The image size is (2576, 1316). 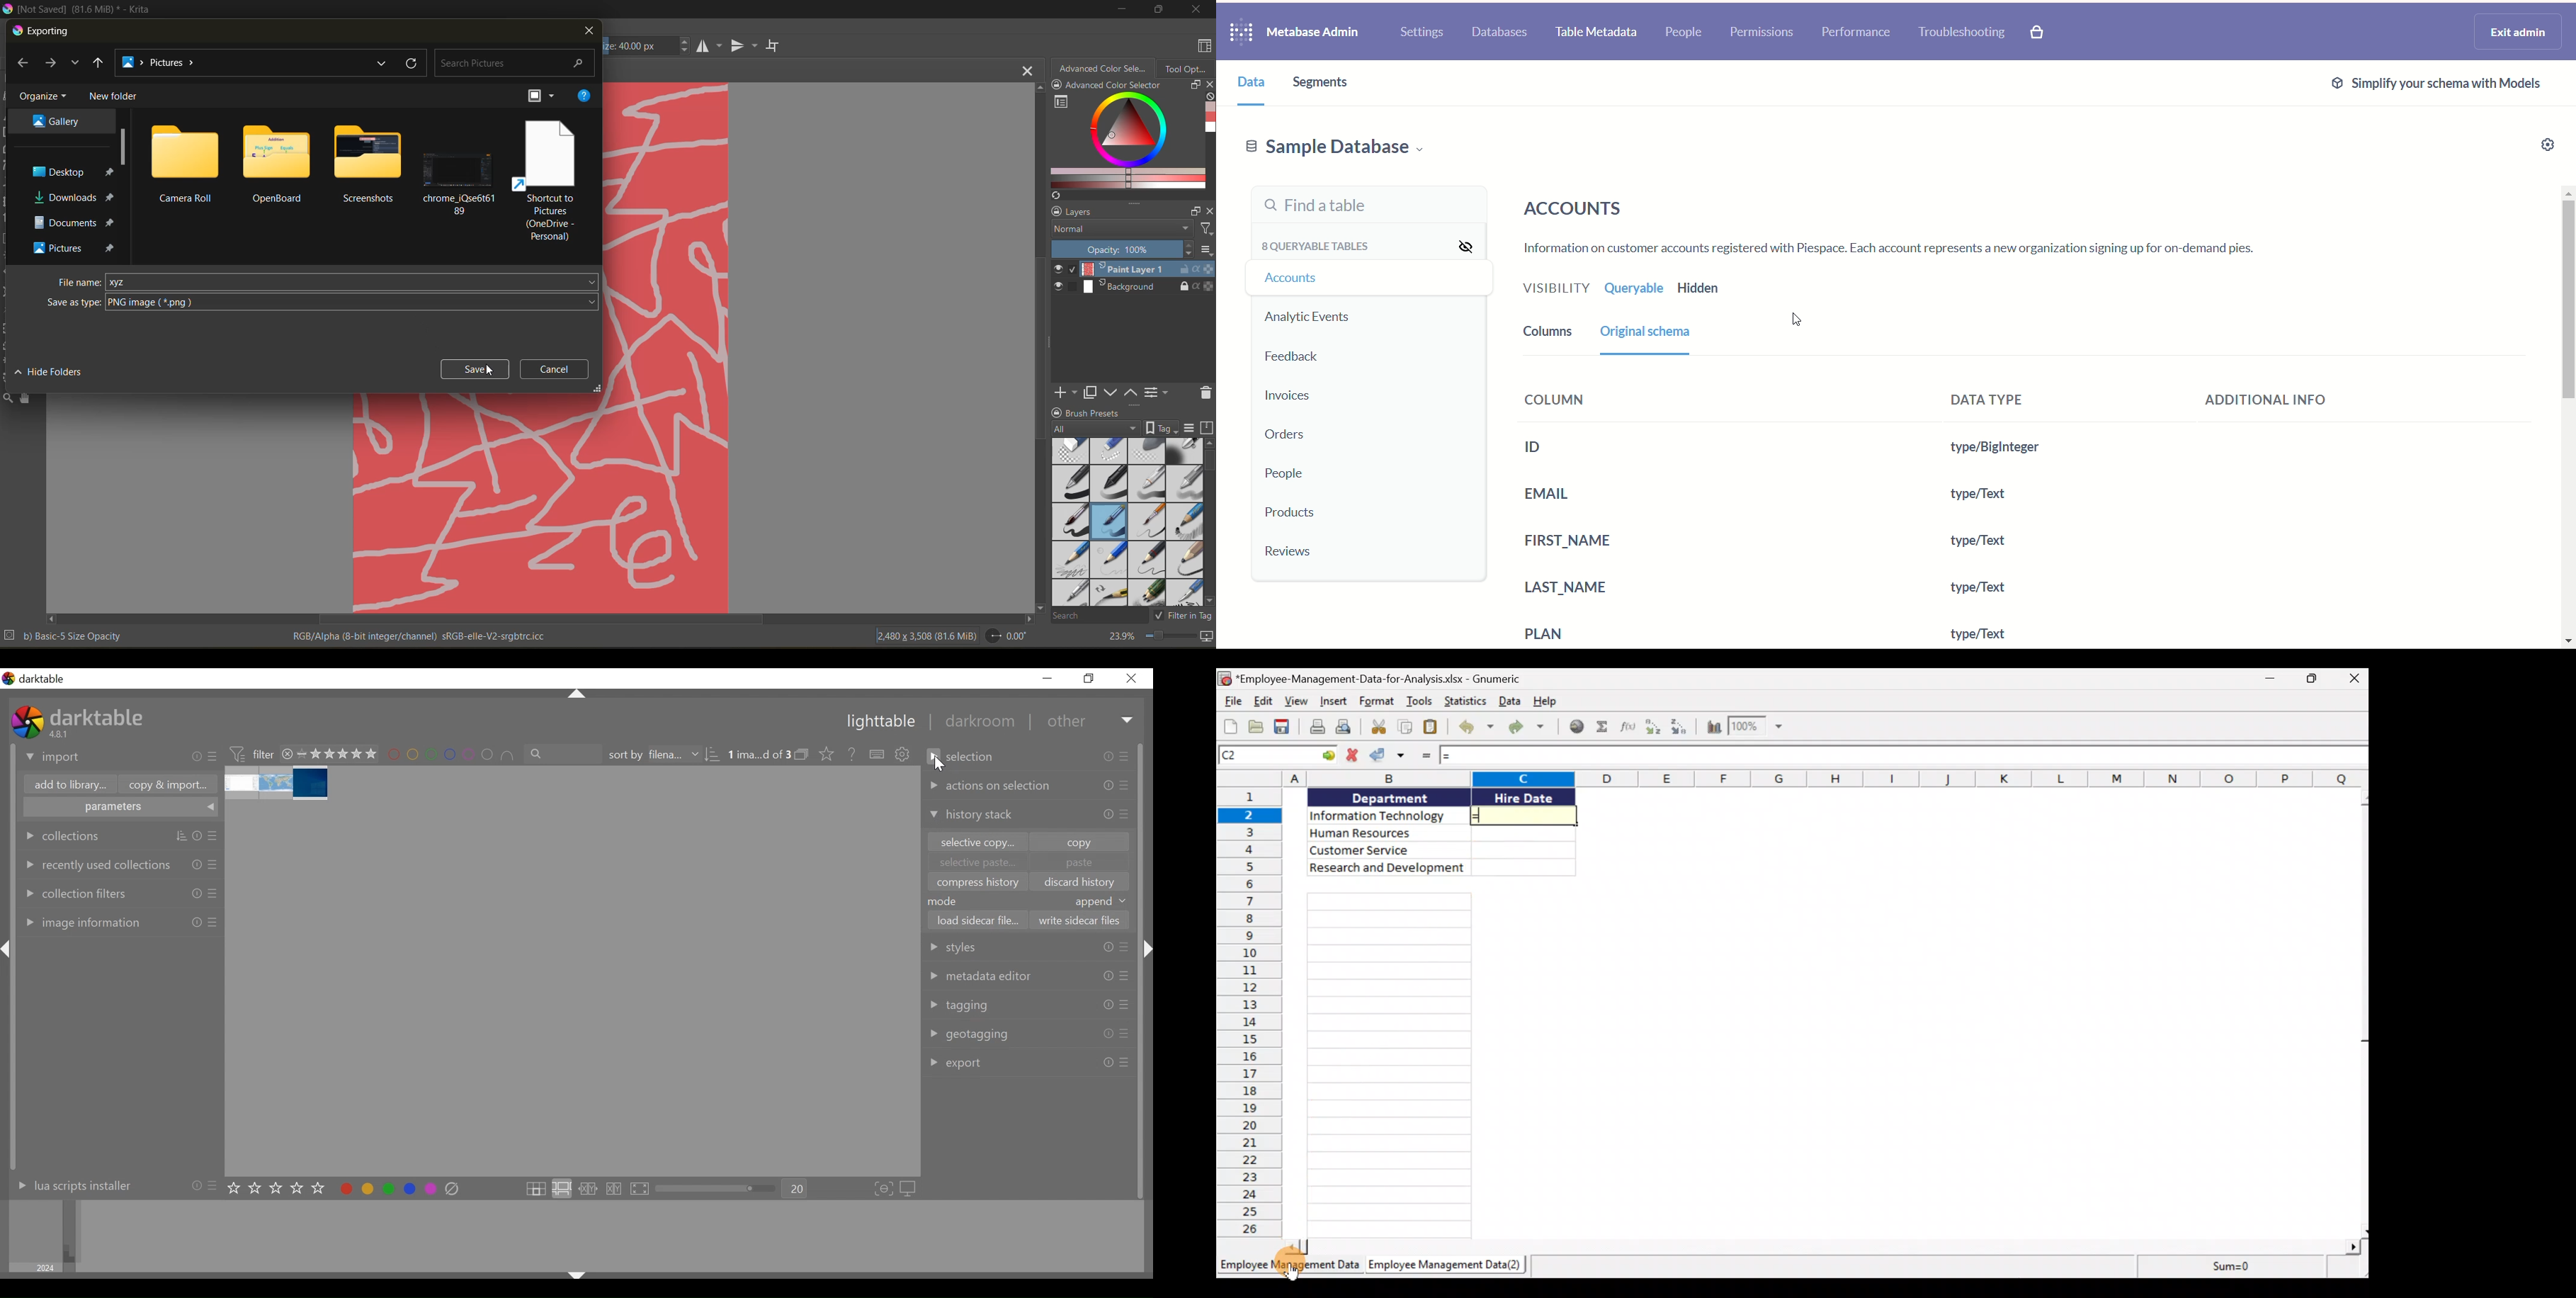 I want to click on copy & import, so click(x=165, y=785).